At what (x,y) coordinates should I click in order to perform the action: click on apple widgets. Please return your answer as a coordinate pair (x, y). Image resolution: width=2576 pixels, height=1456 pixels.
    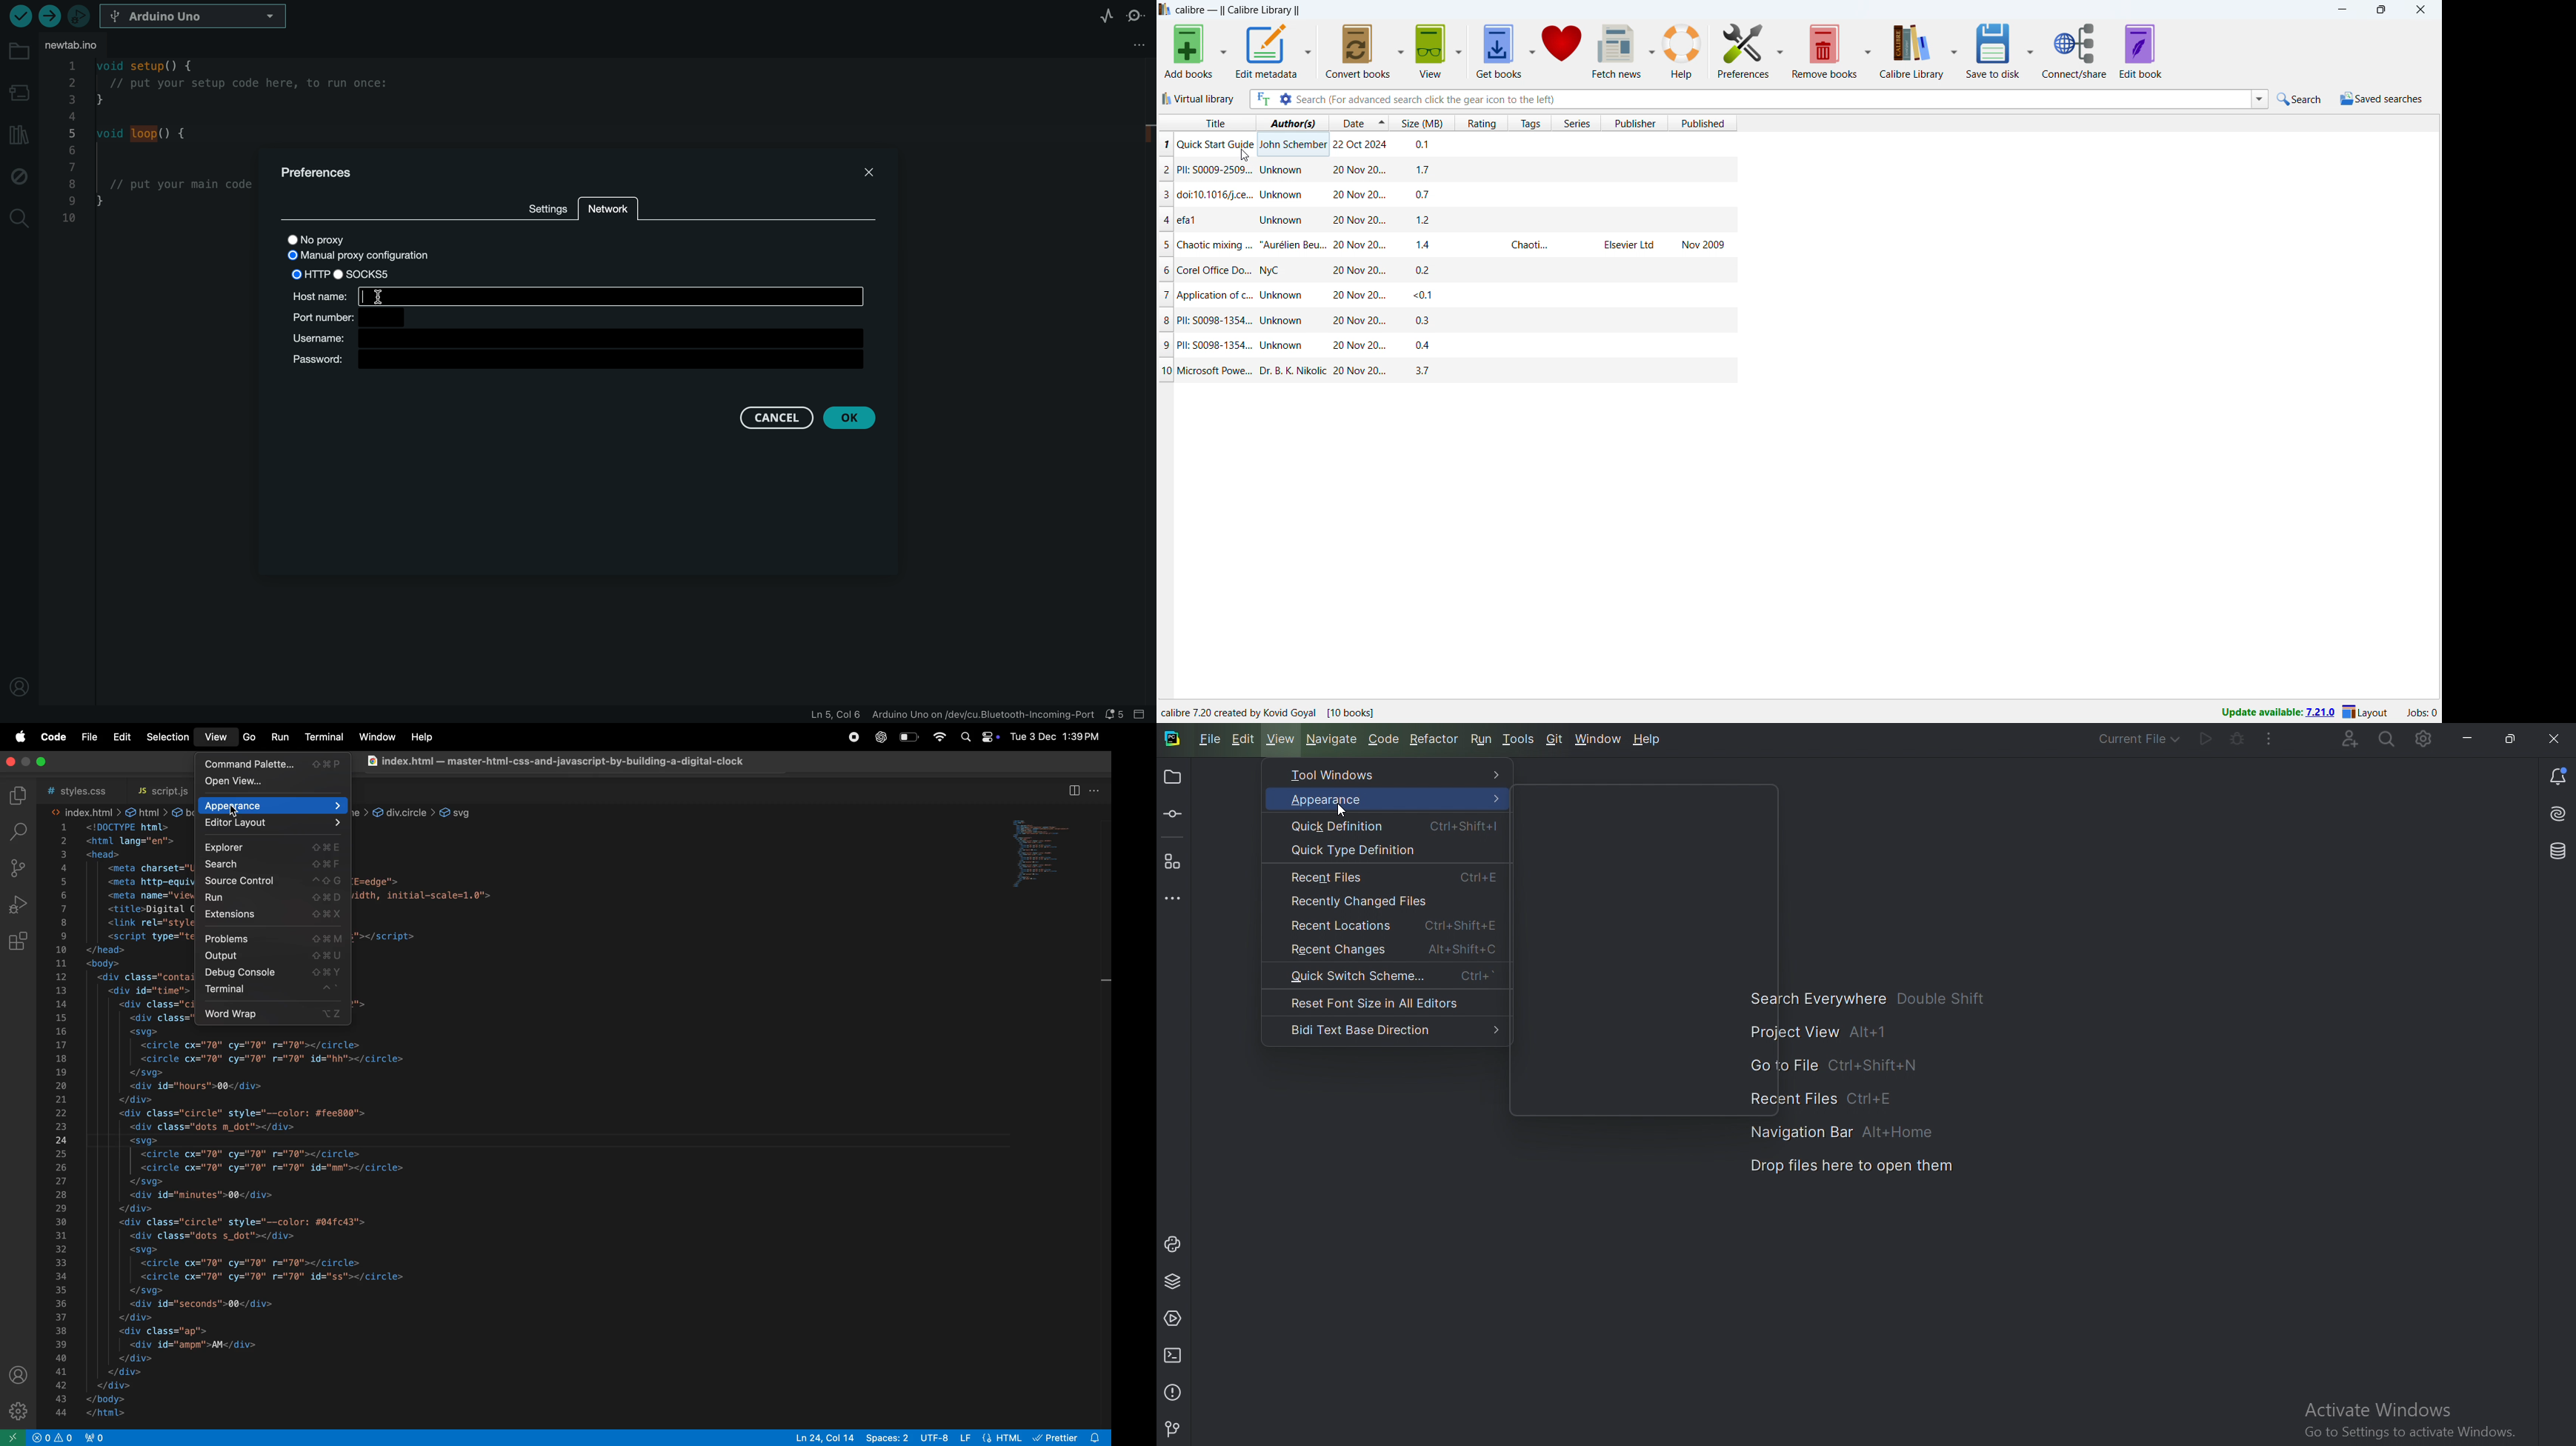
    Looking at the image, I should click on (978, 736).